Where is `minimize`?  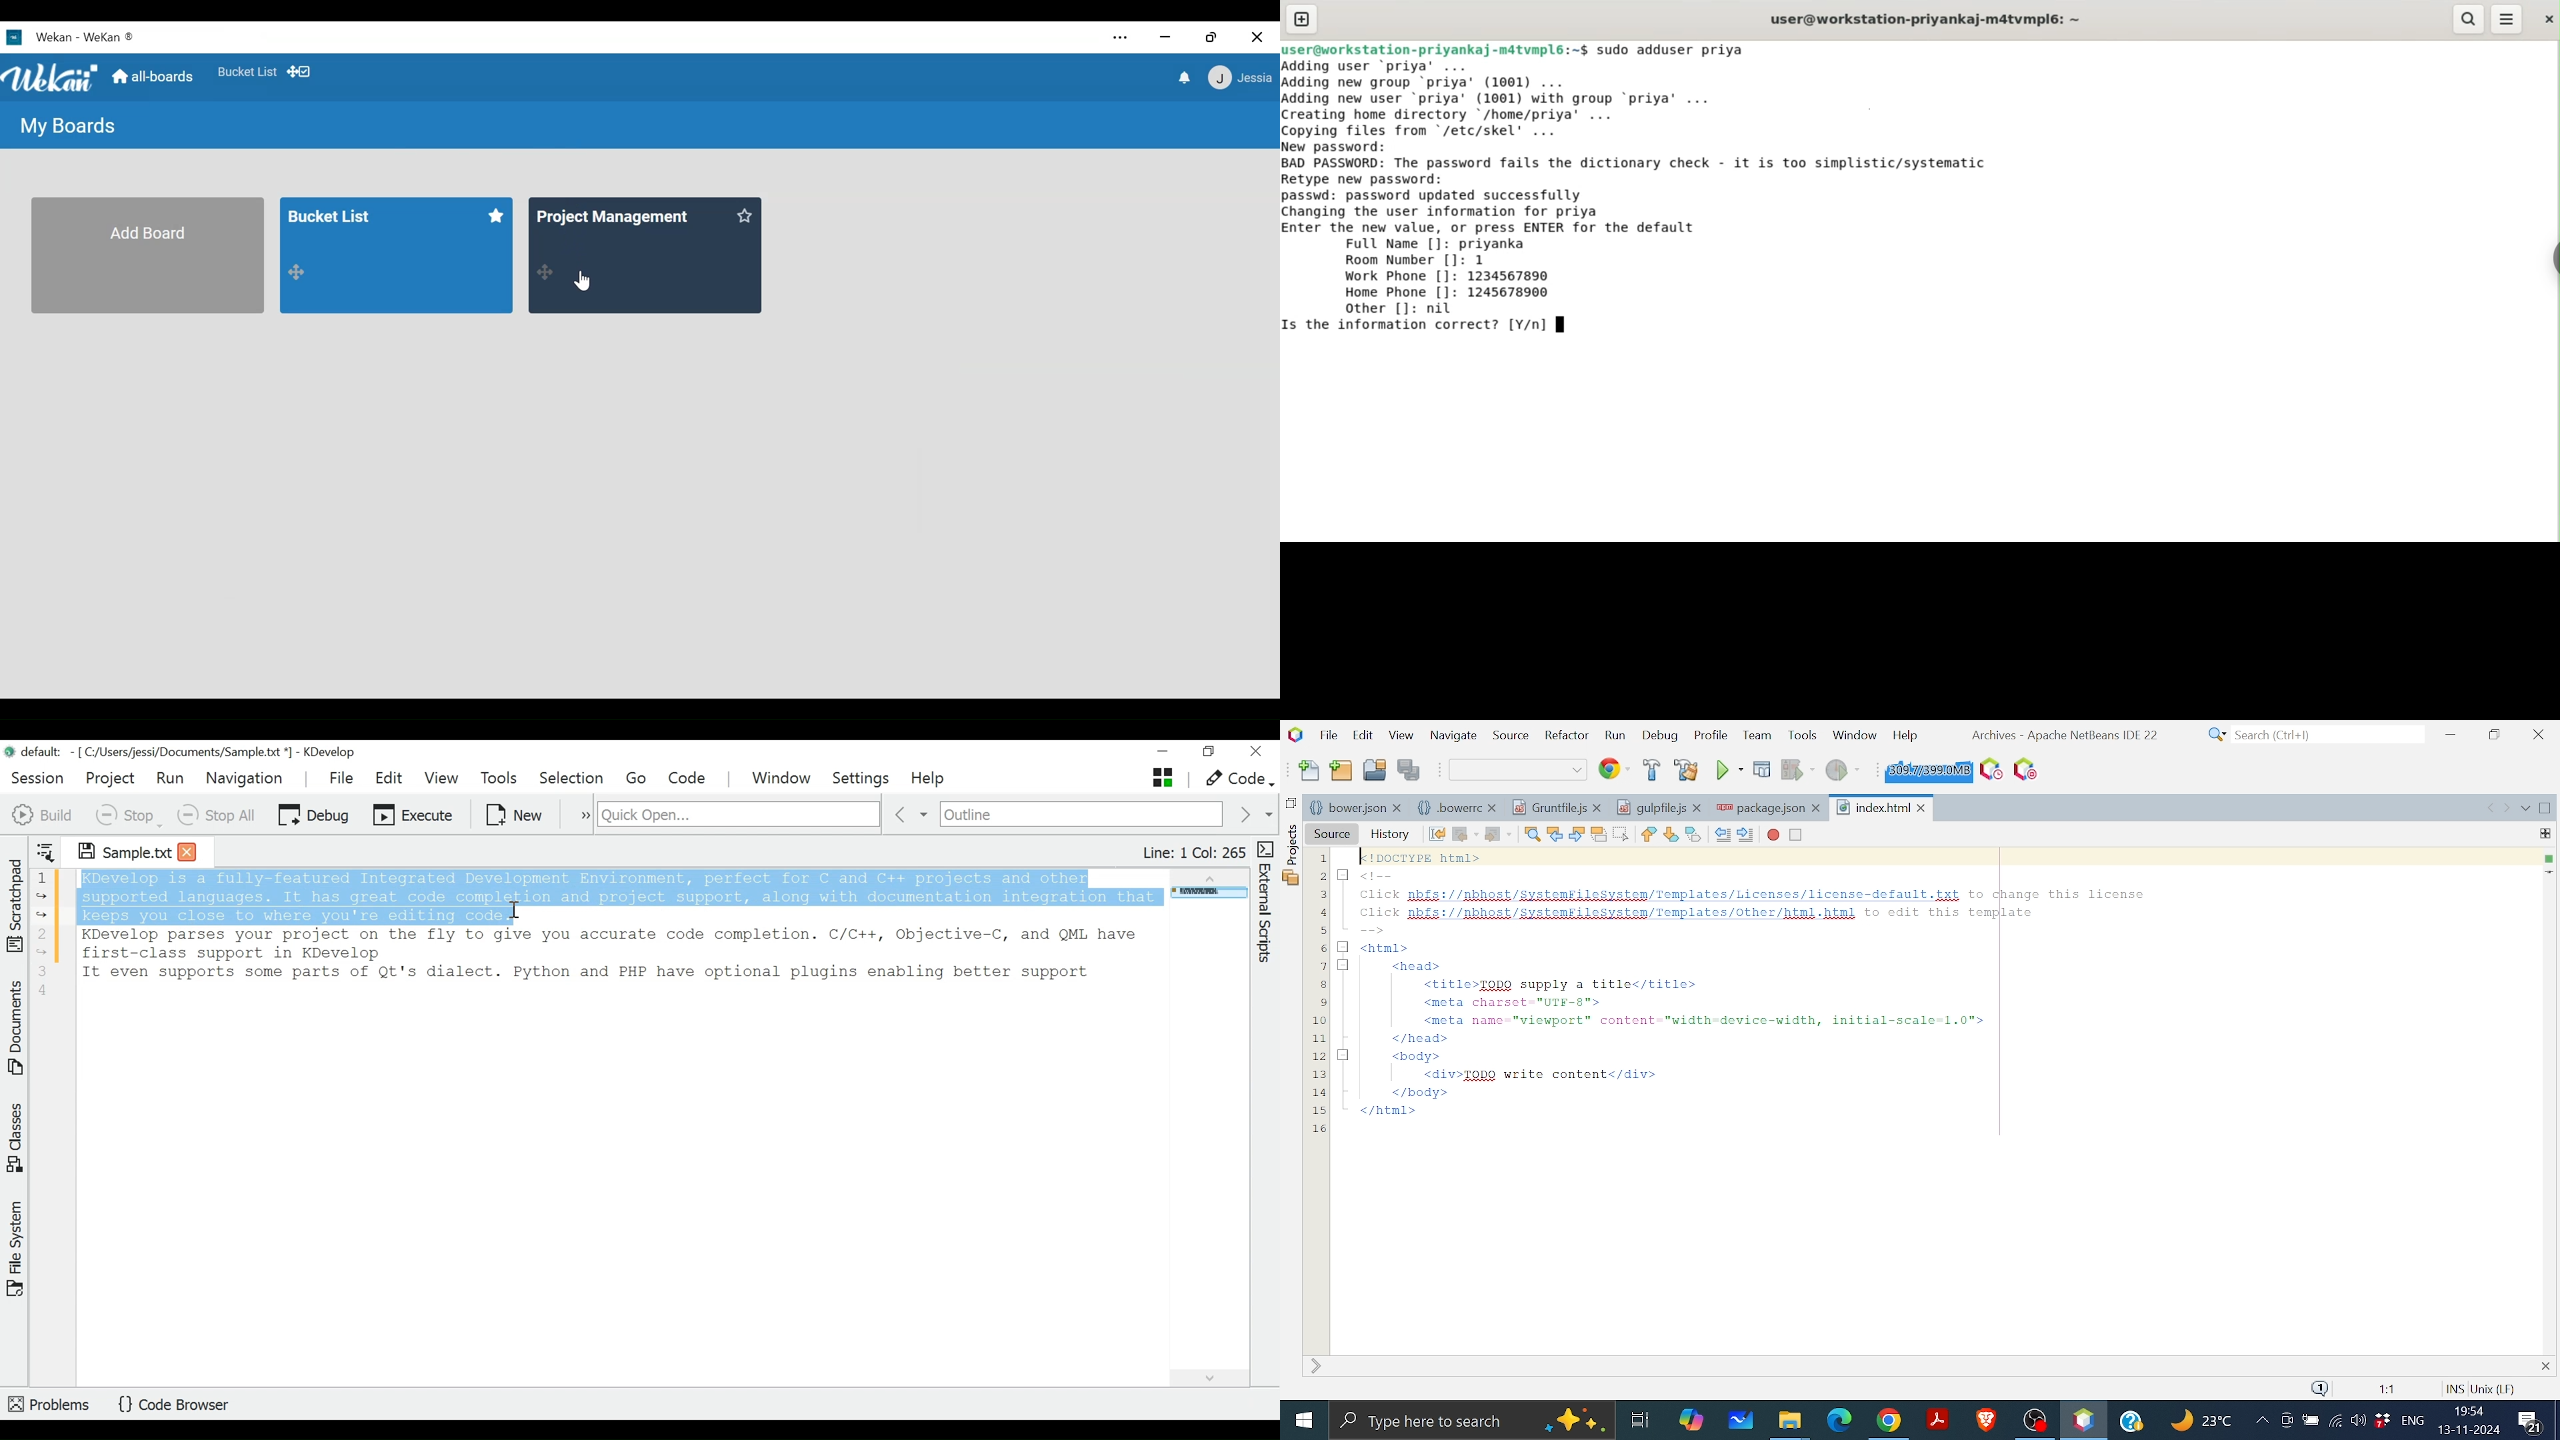
minimize is located at coordinates (1344, 878).